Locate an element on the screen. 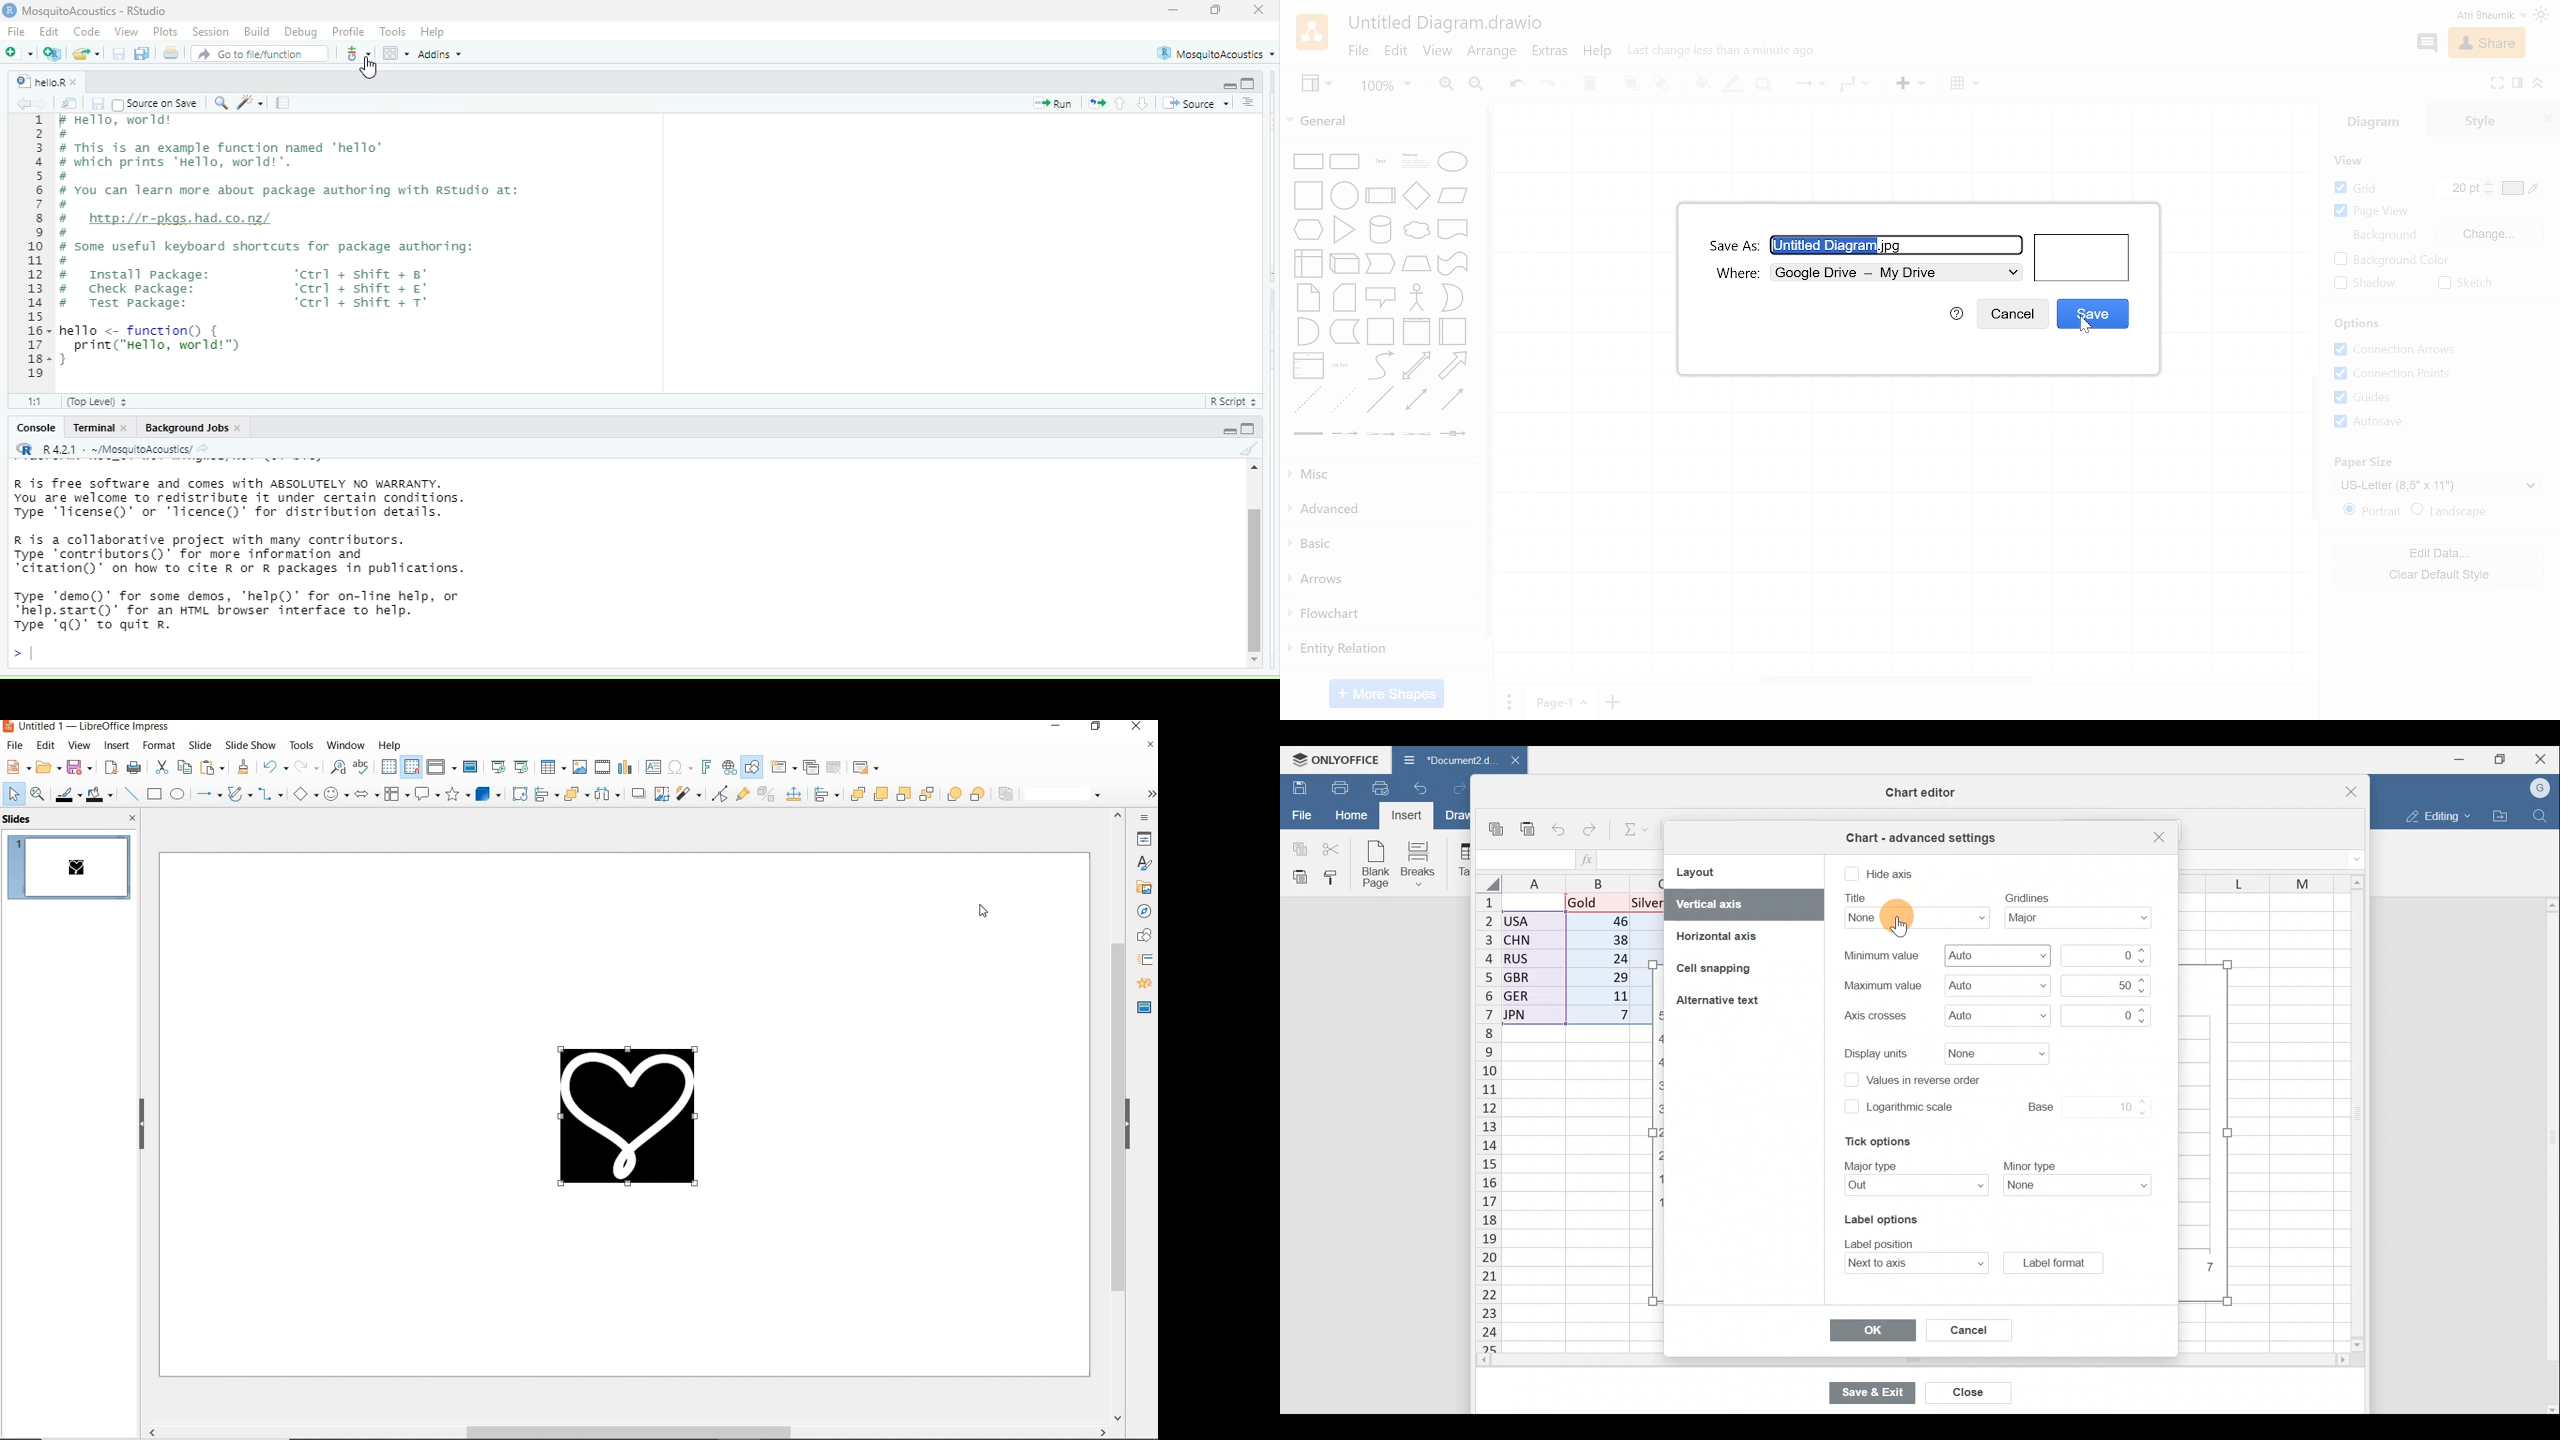  compile report is located at coordinates (283, 103).